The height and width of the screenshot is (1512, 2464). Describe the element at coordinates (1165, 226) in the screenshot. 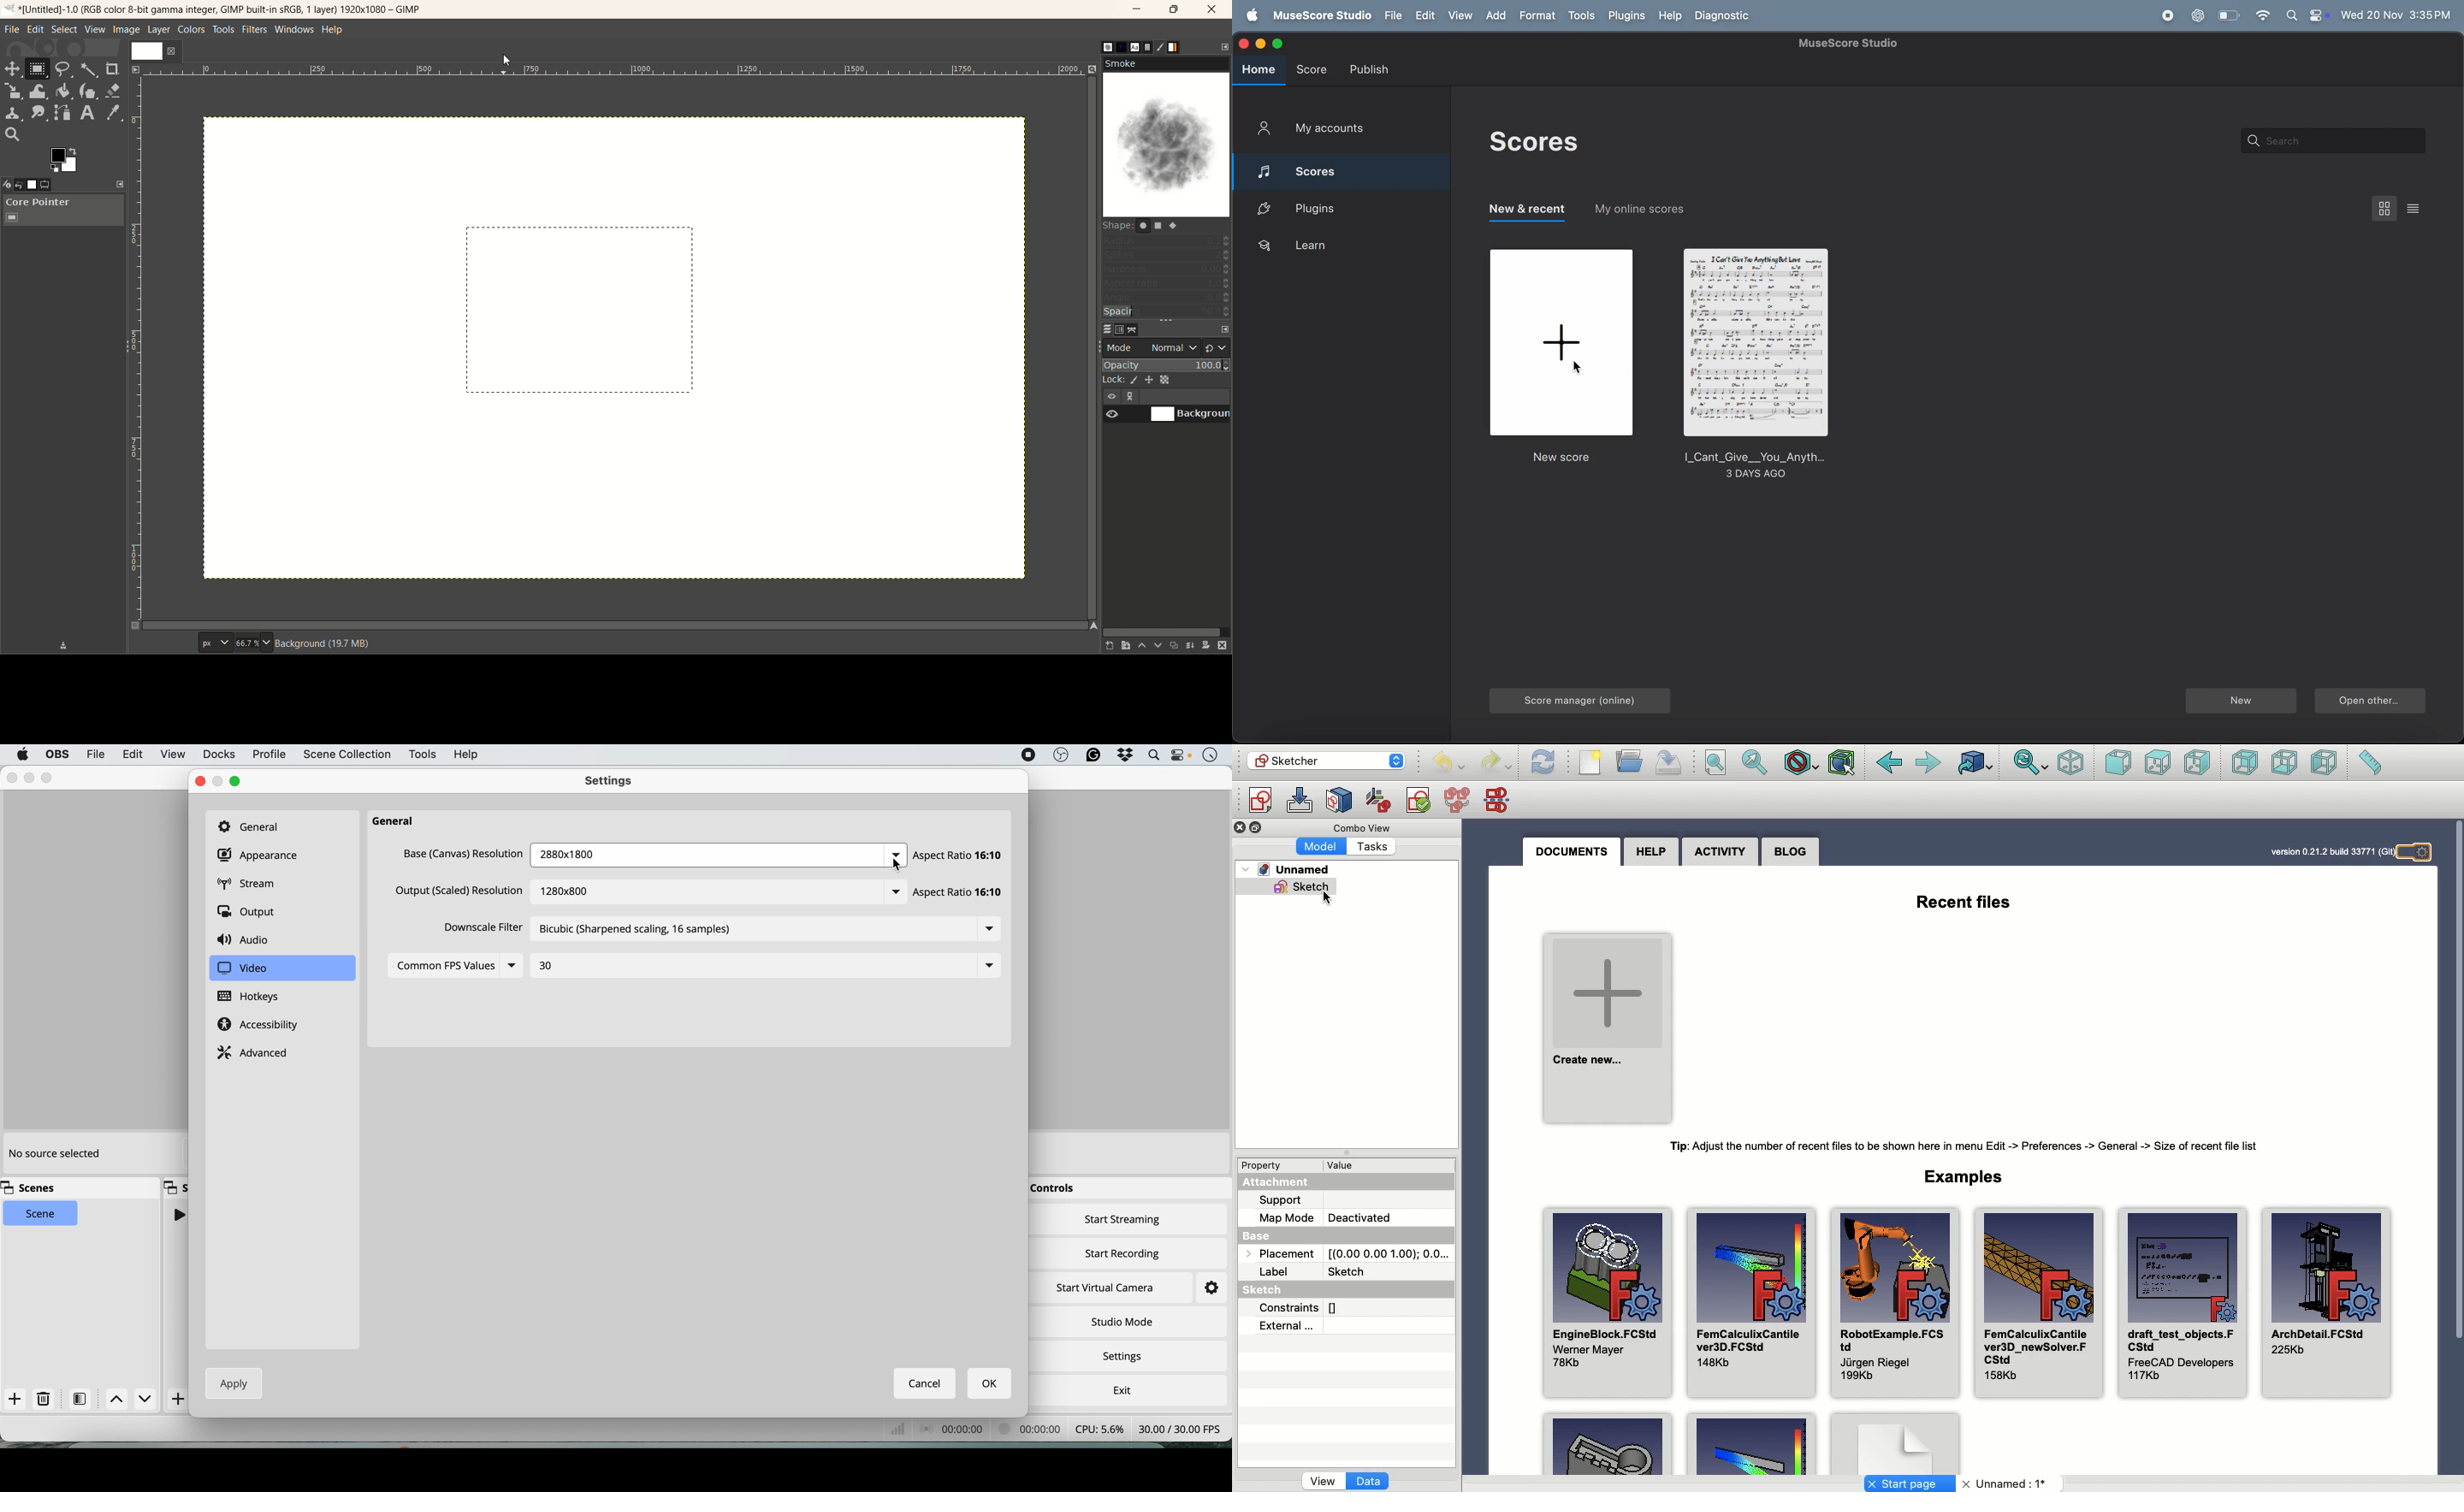

I see `shapes` at that location.